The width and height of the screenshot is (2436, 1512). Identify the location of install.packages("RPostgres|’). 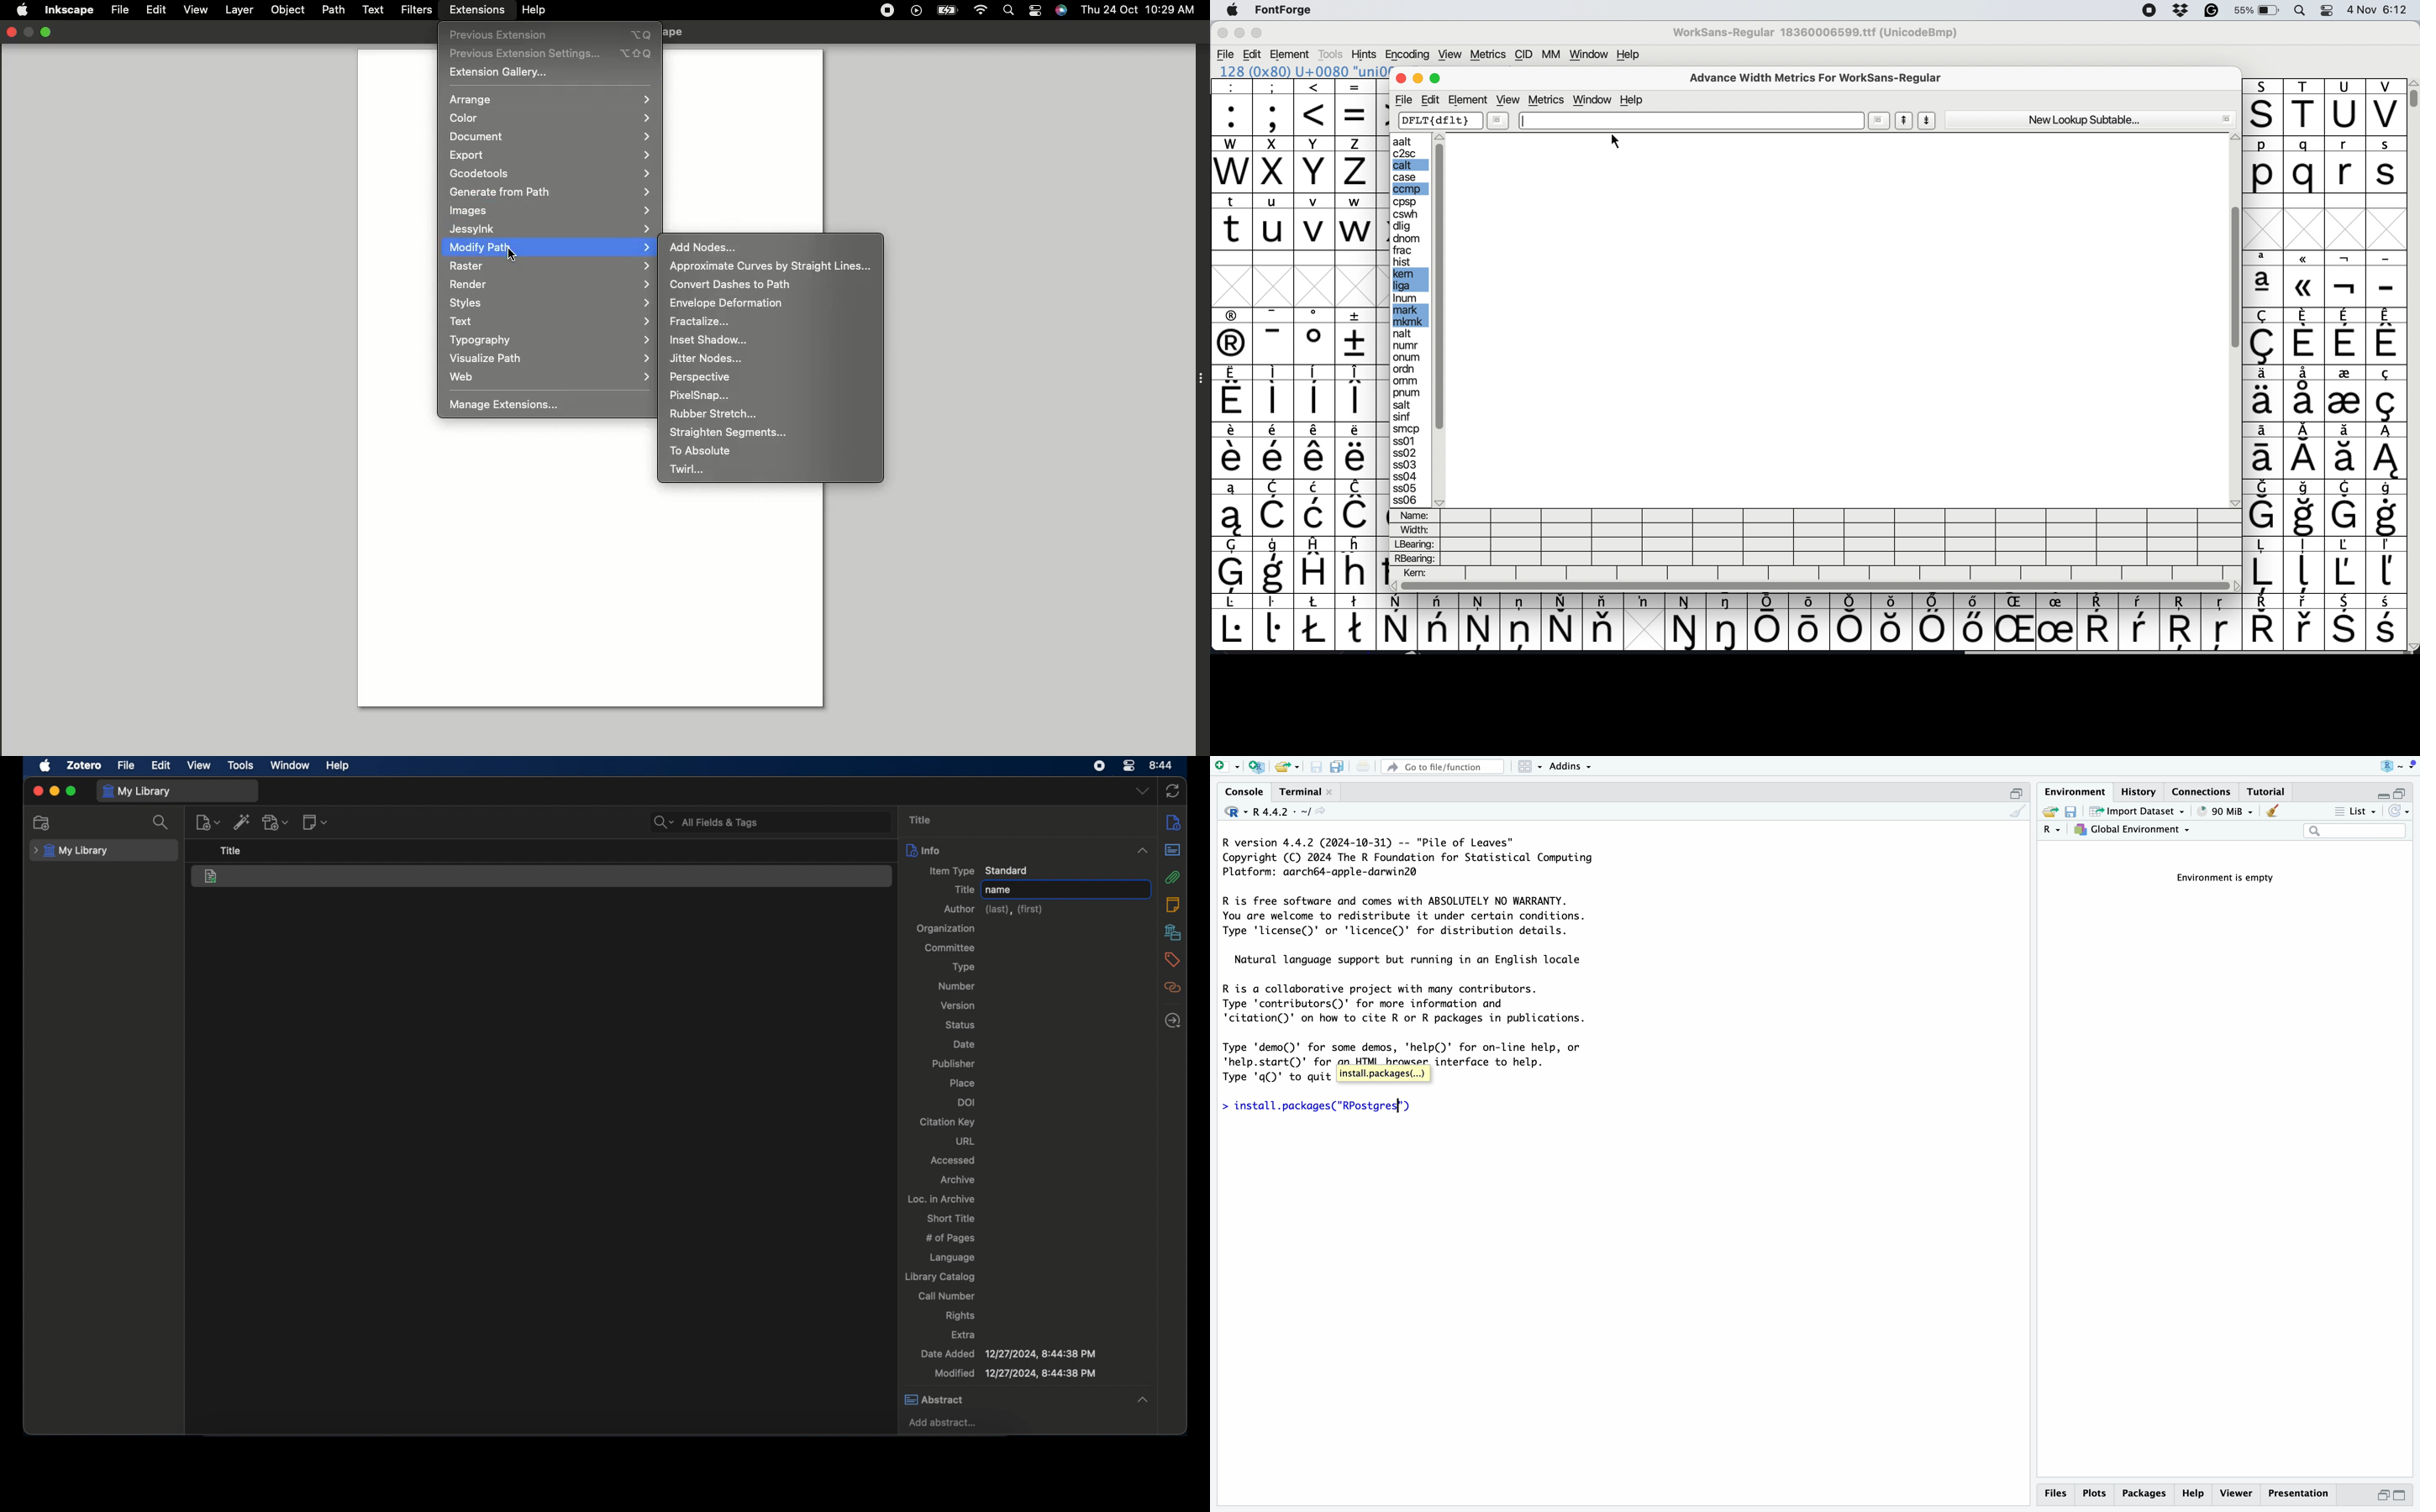
(1327, 1108).